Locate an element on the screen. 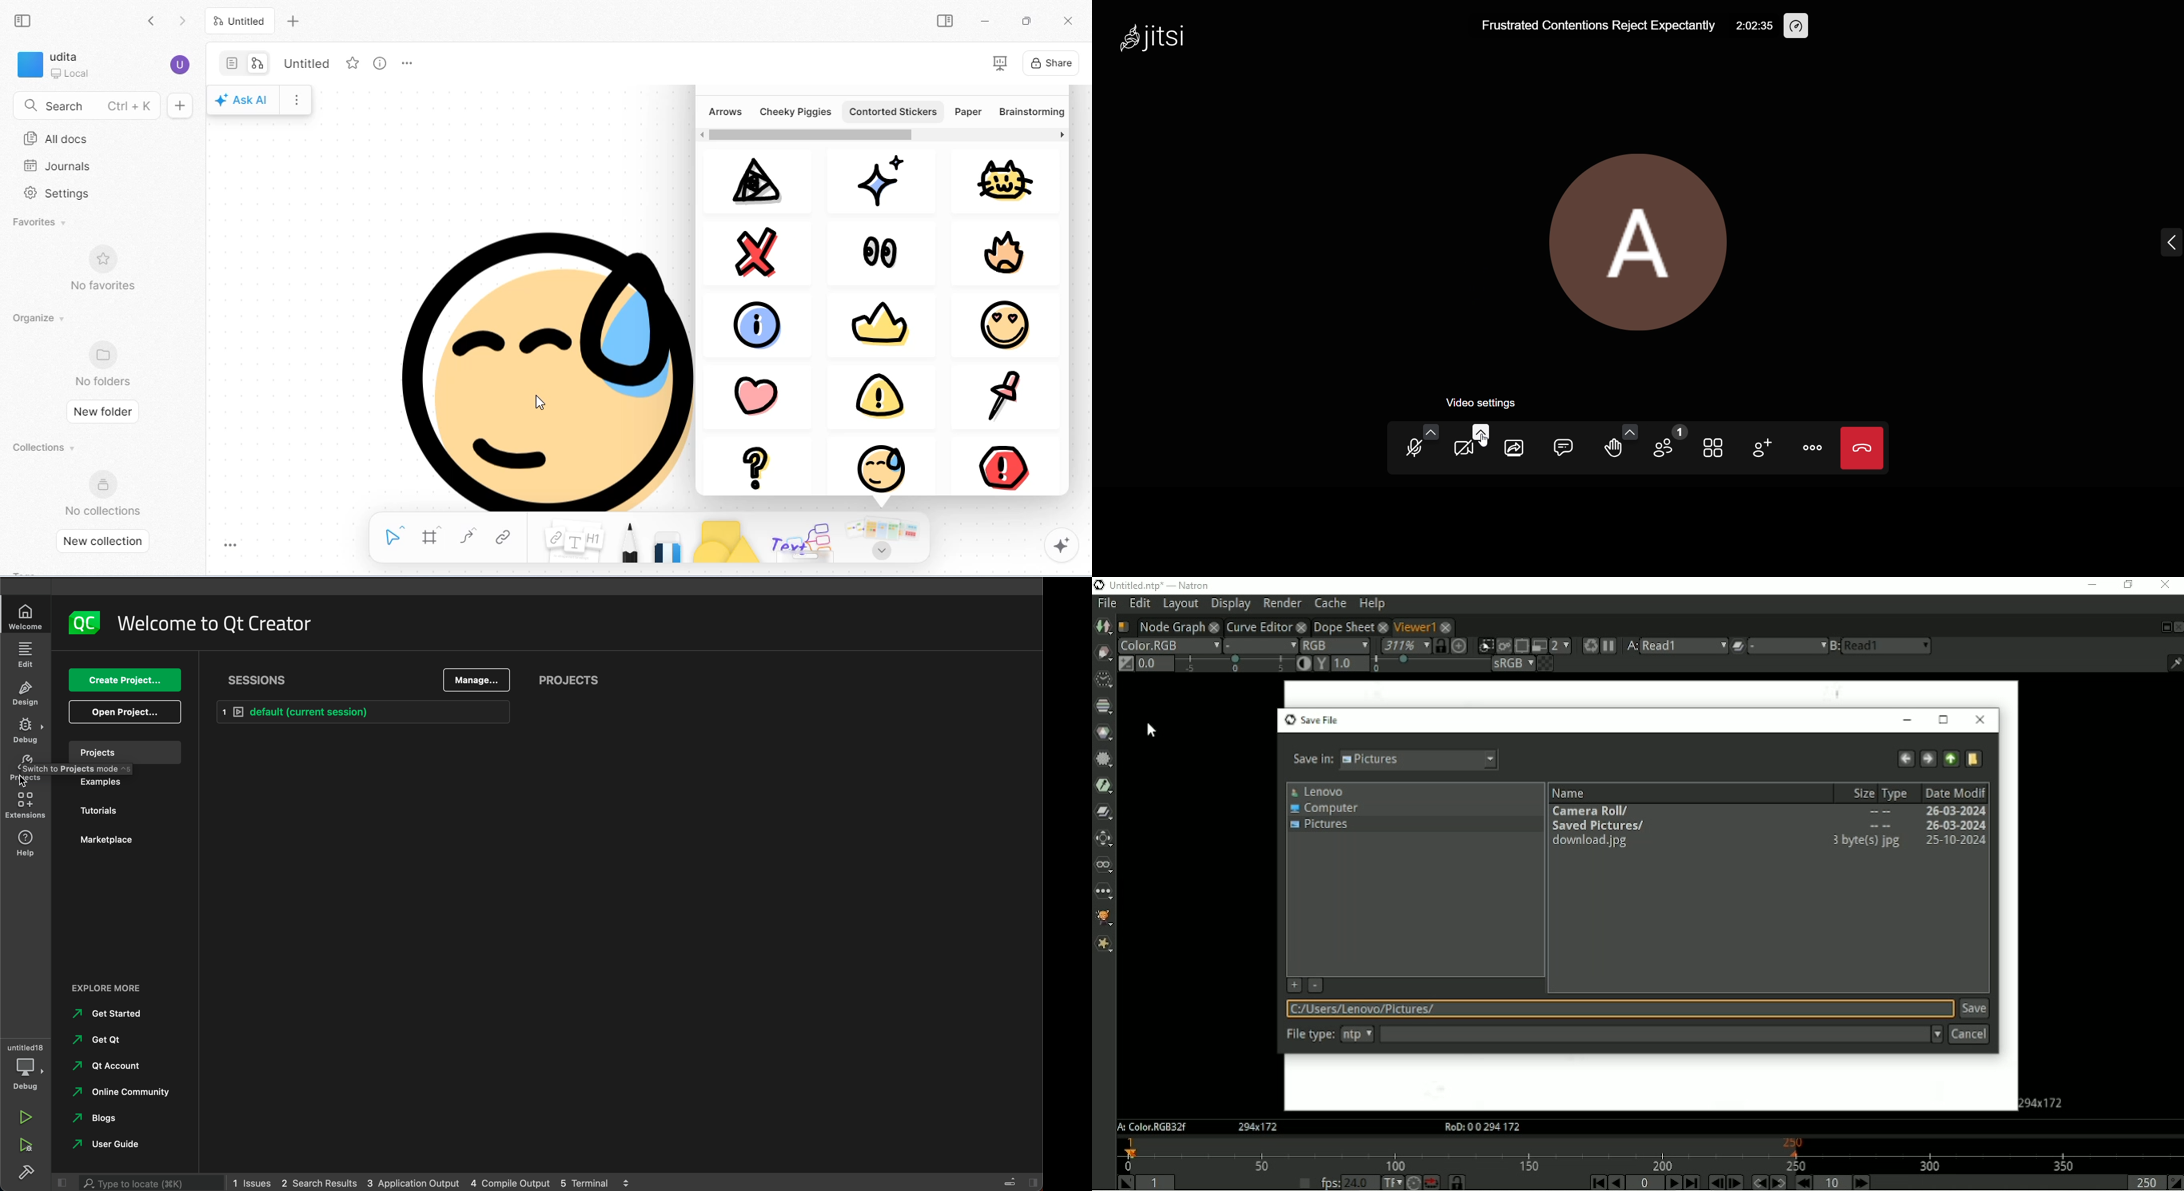 This screenshot has height=1204, width=2184. contorted stickers is located at coordinates (891, 111).